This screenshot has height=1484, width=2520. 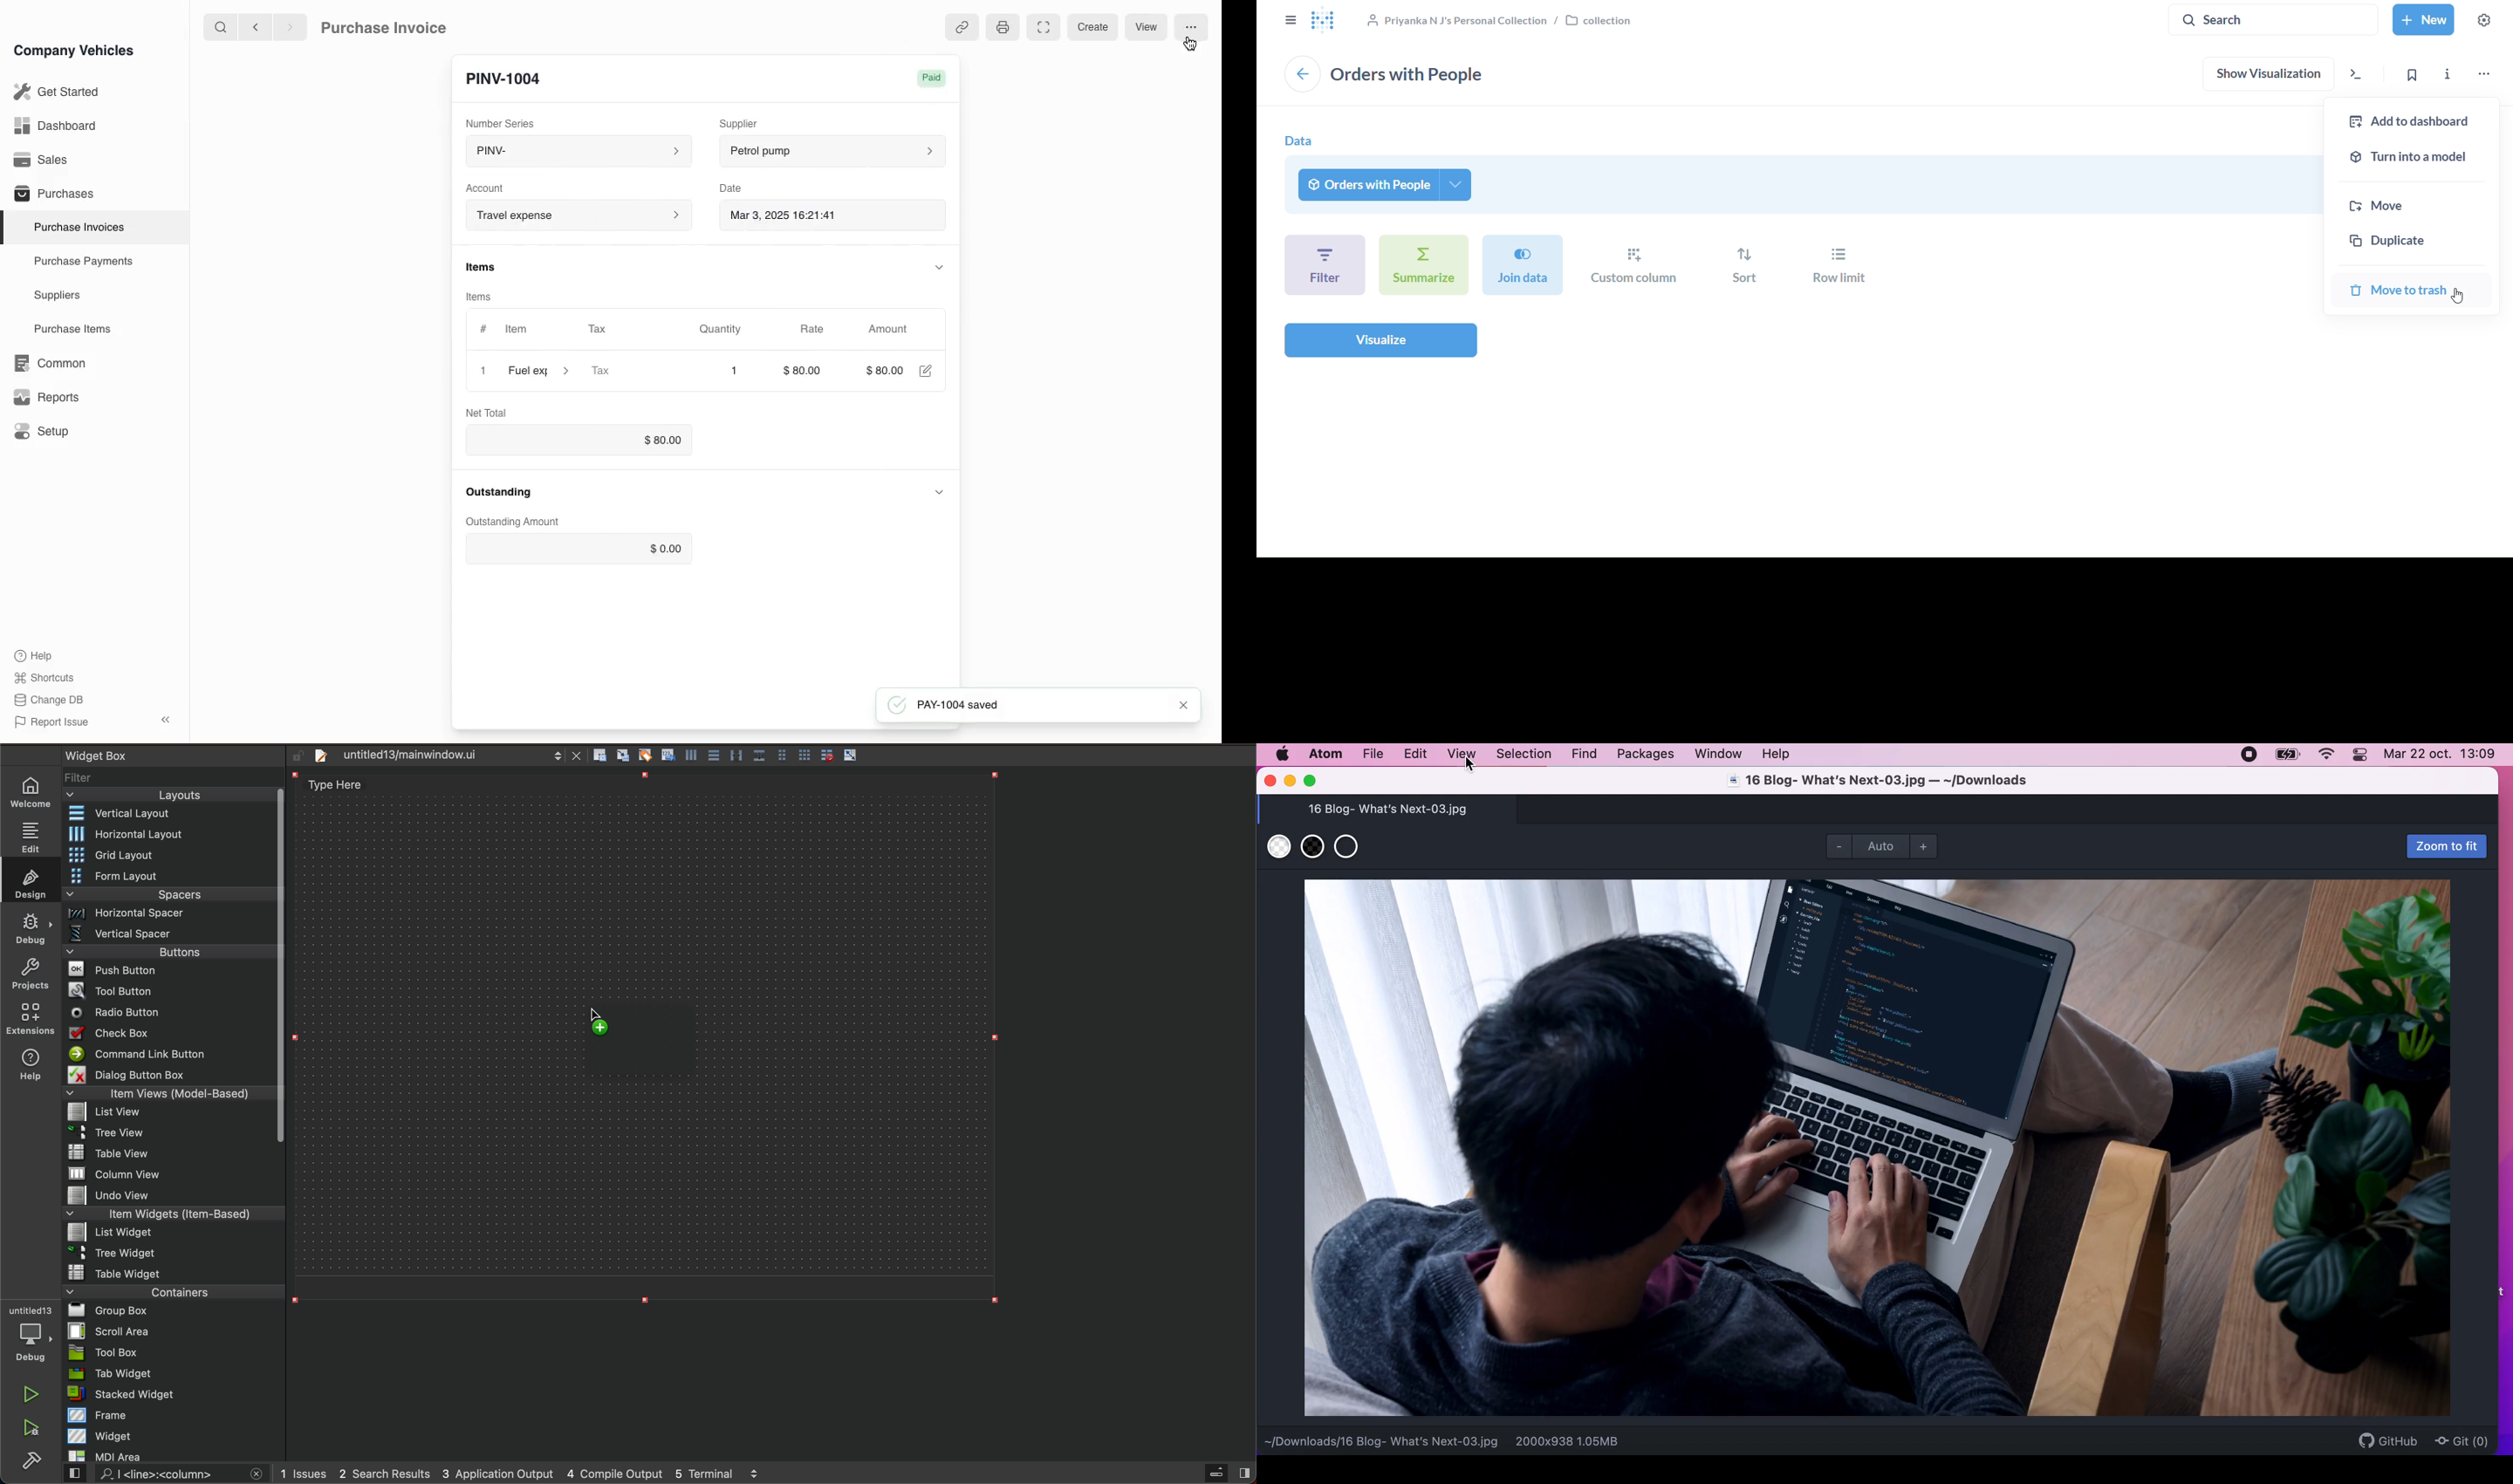 I want to click on Outstanding, so click(x=496, y=491).